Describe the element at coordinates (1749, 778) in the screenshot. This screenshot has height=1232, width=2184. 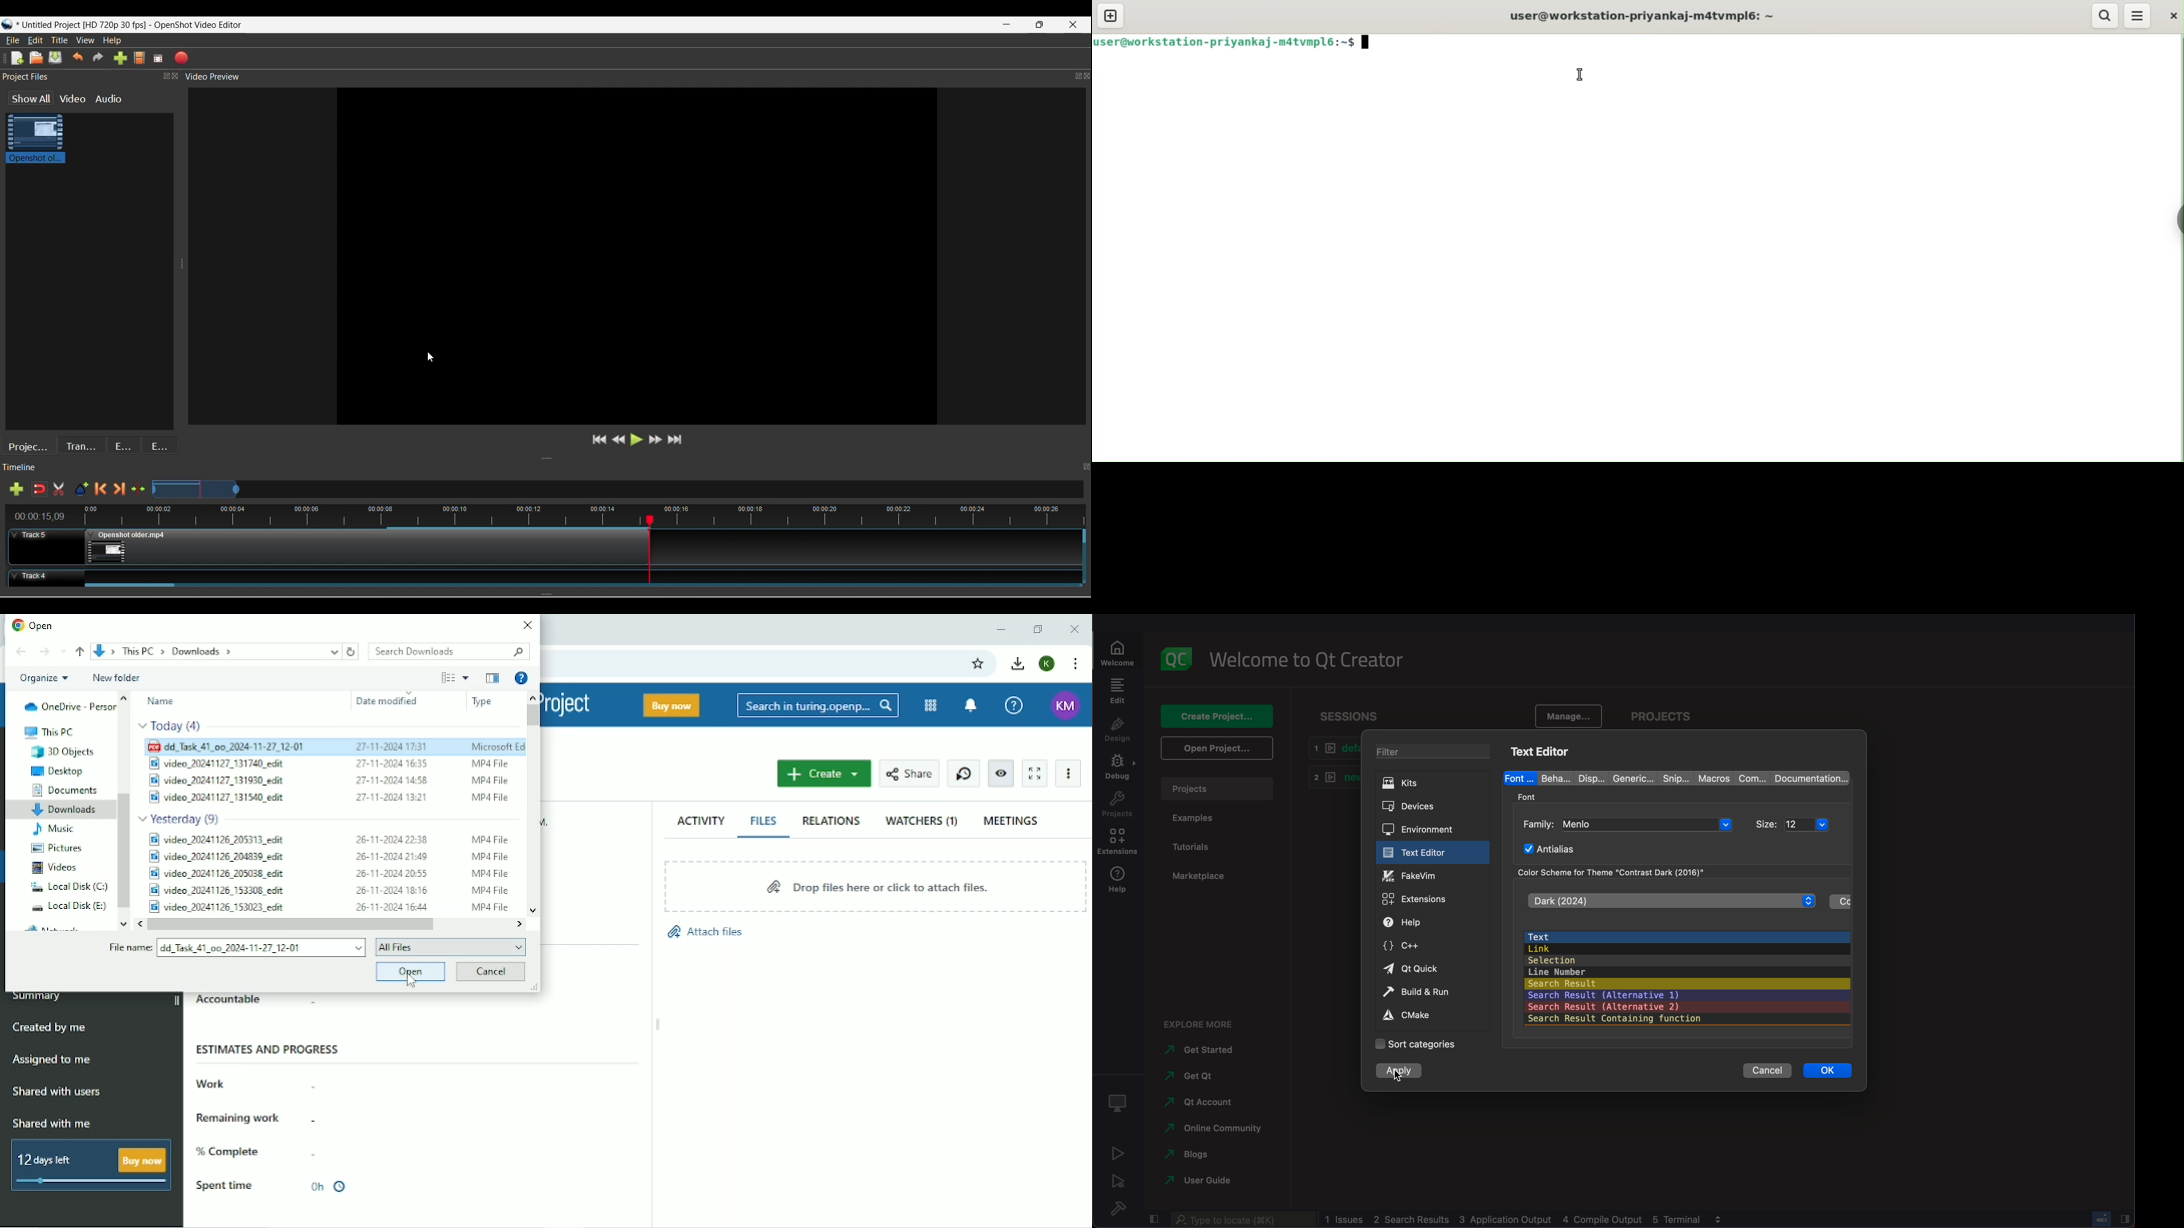
I see `com` at that location.